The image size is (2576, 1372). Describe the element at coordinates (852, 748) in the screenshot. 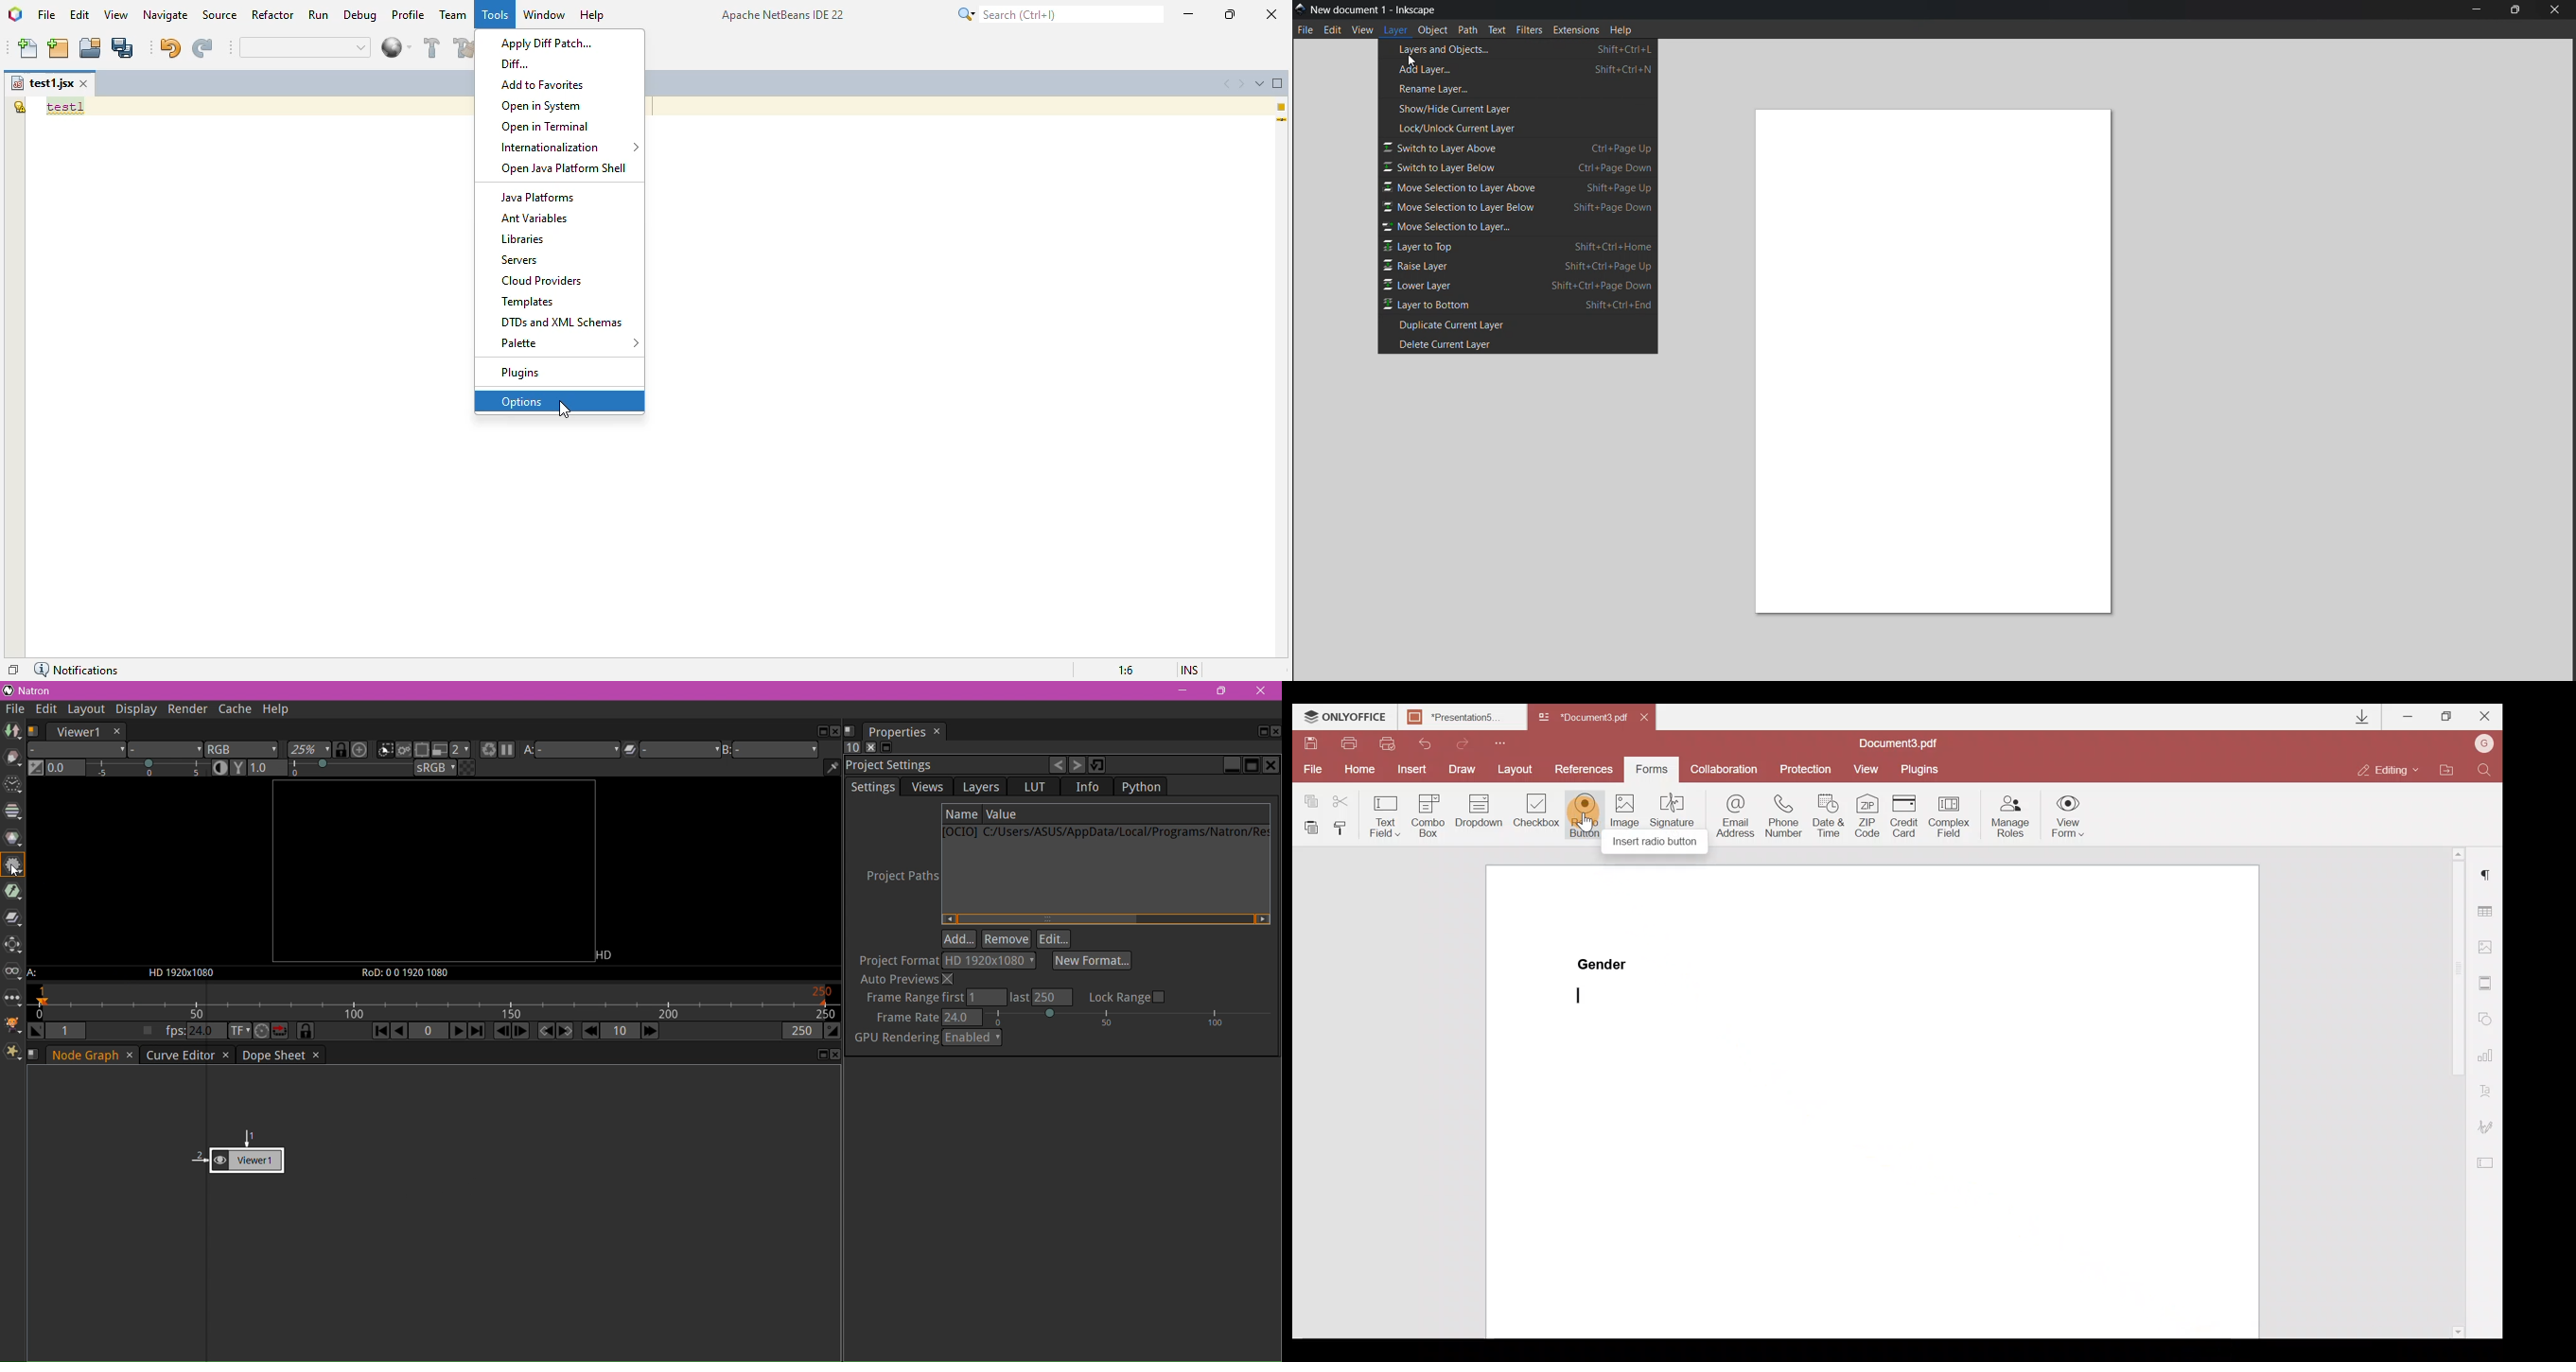

I see `Set the maximum number of panels that can be opened at the same time in the properties bin pane` at that location.